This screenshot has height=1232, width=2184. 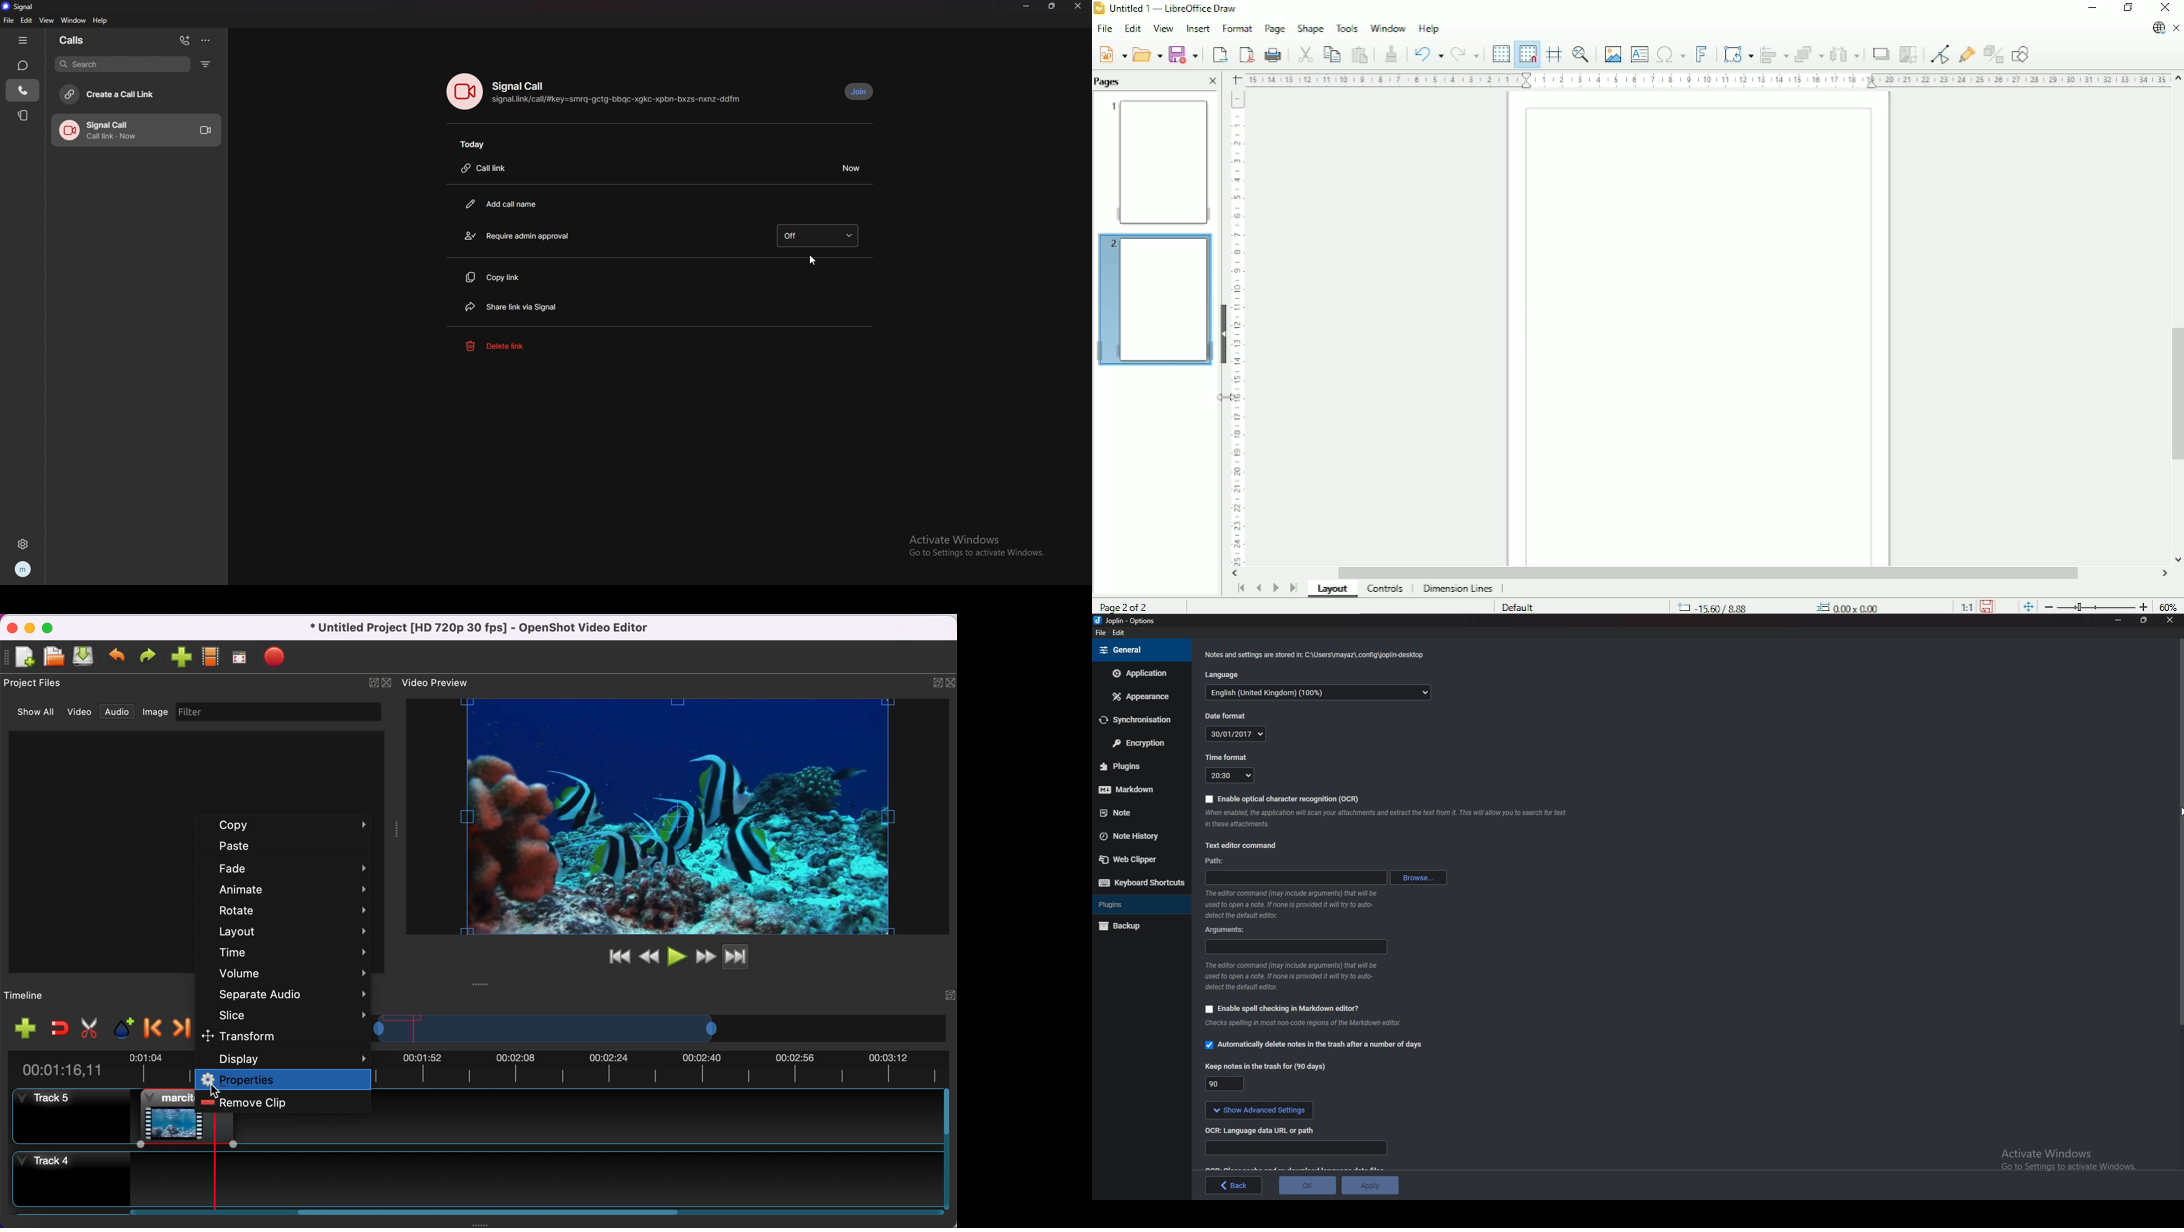 What do you see at coordinates (1127, 767) in the screenshot?
I see `Plugins` at bounding box center [1127, 767].